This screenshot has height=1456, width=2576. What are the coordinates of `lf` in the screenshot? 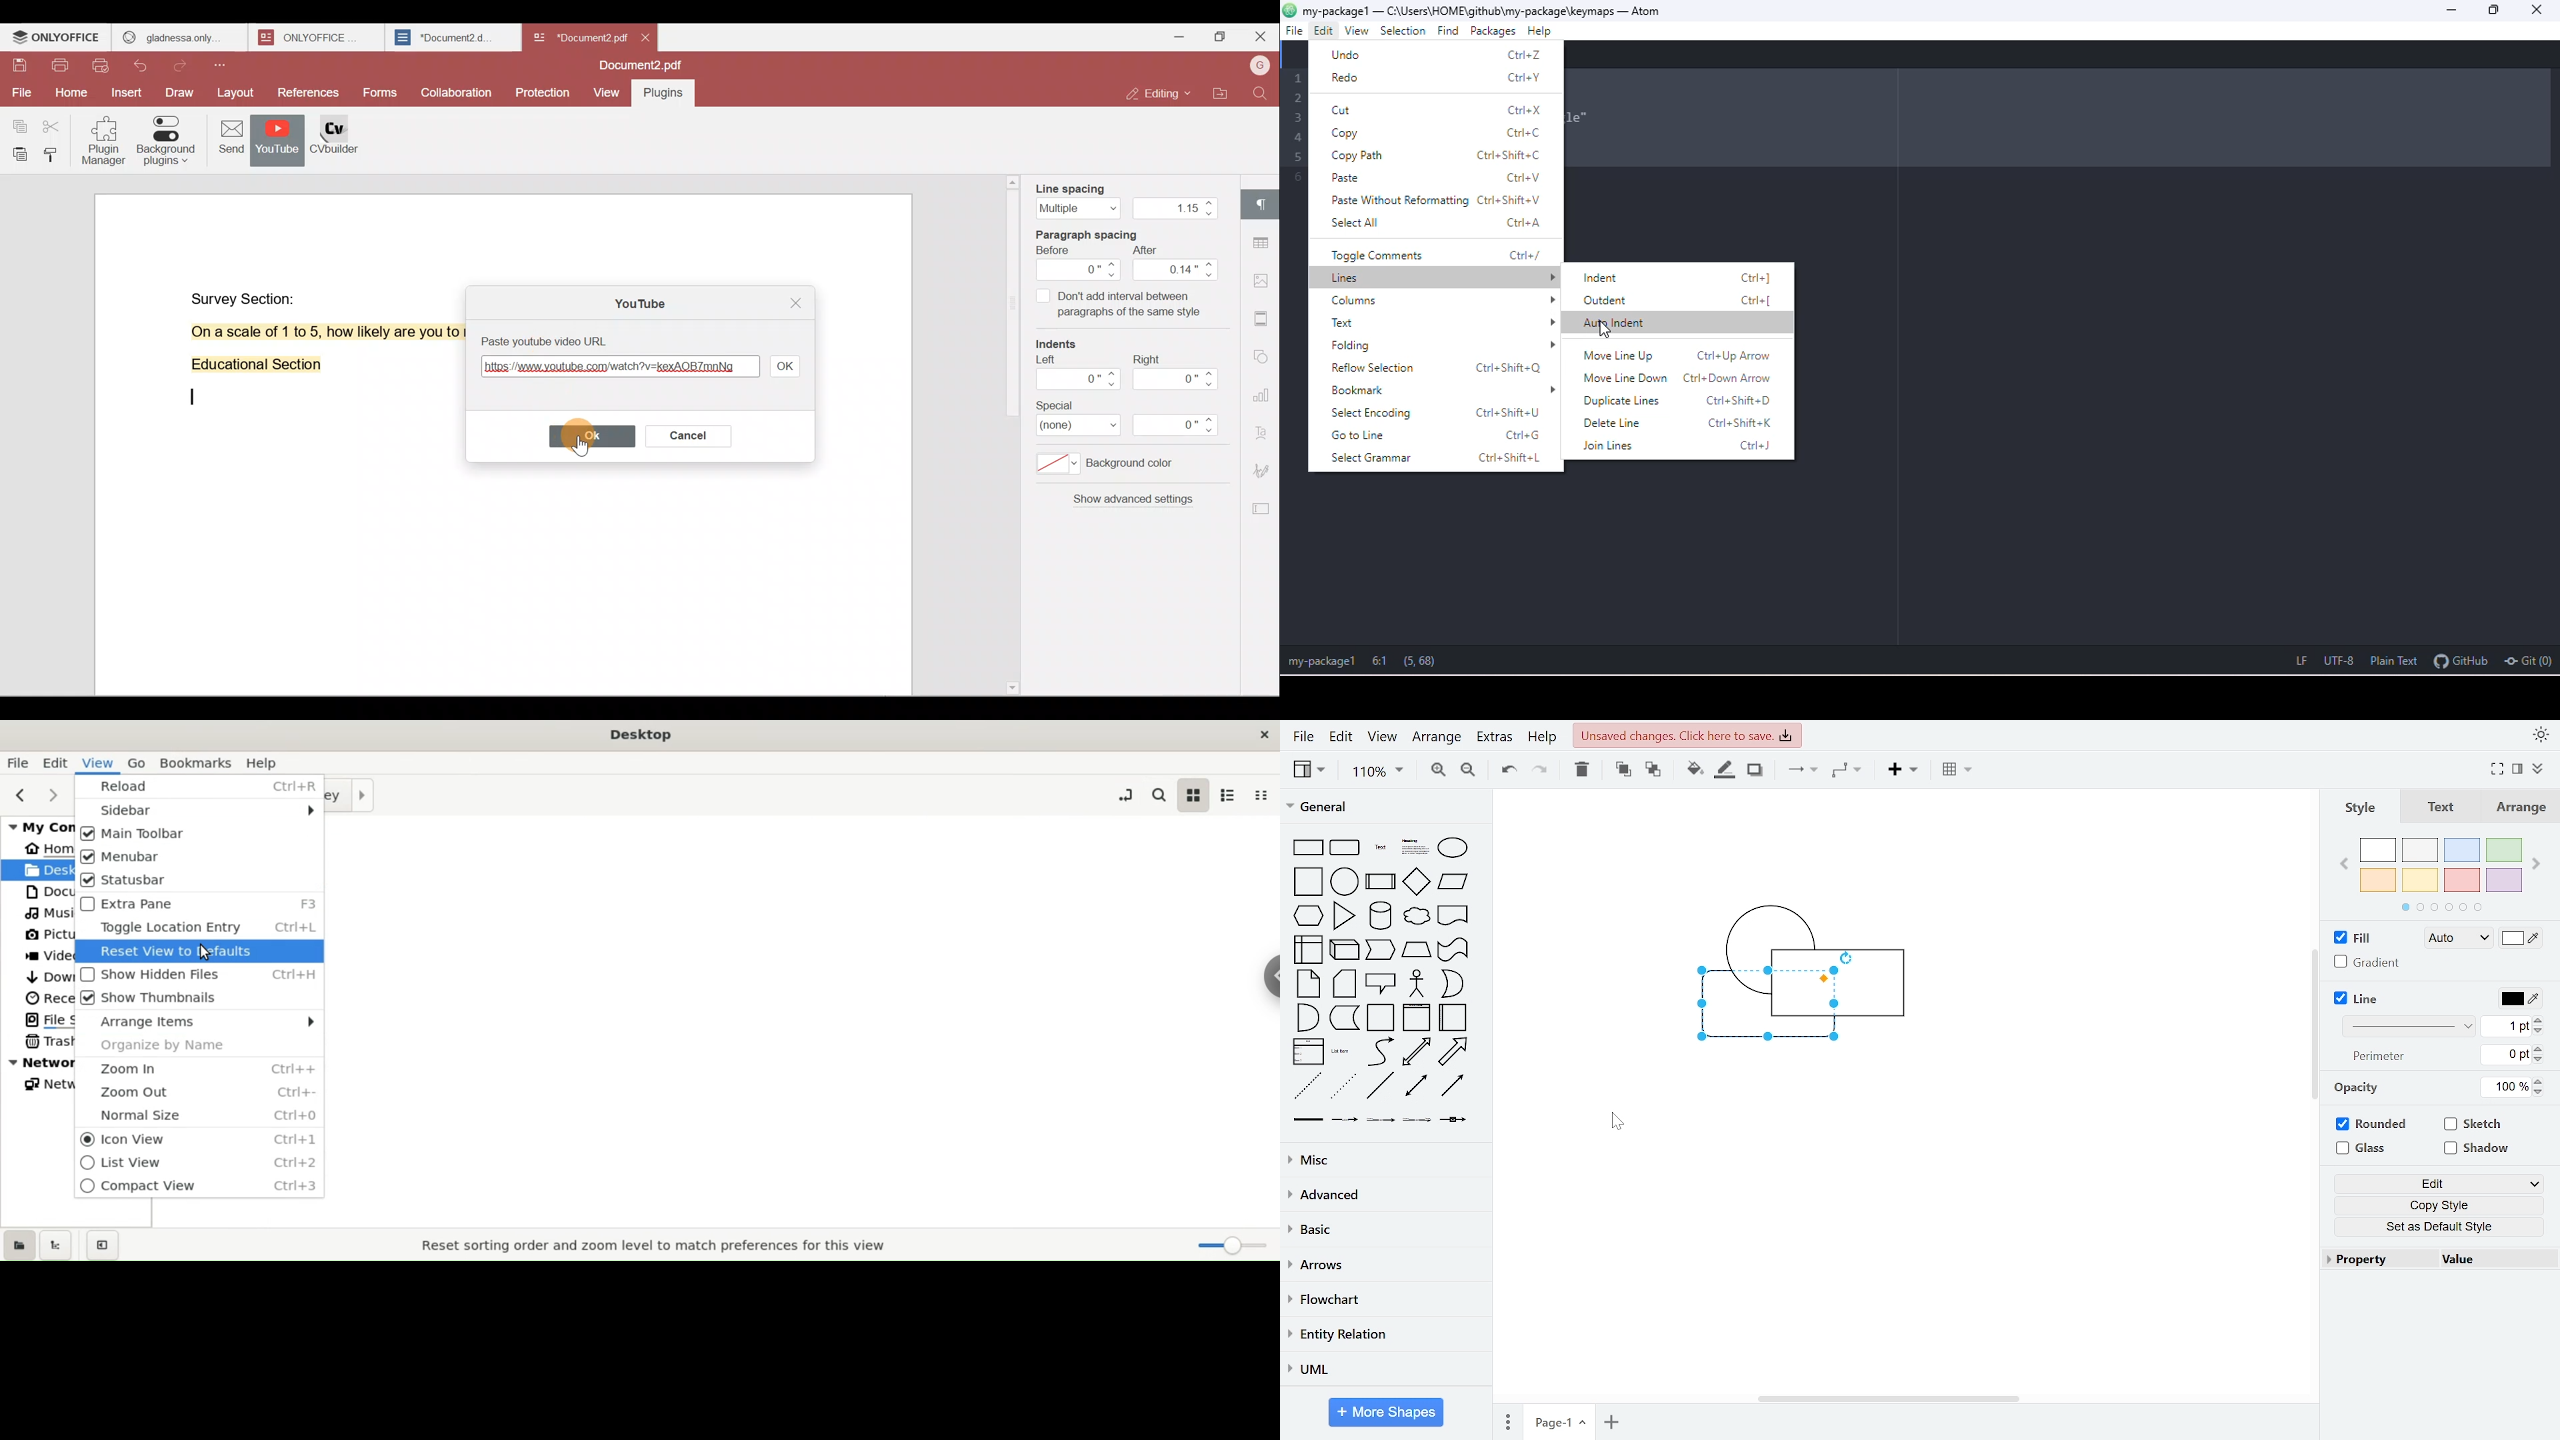 It's located at (2293, 662).